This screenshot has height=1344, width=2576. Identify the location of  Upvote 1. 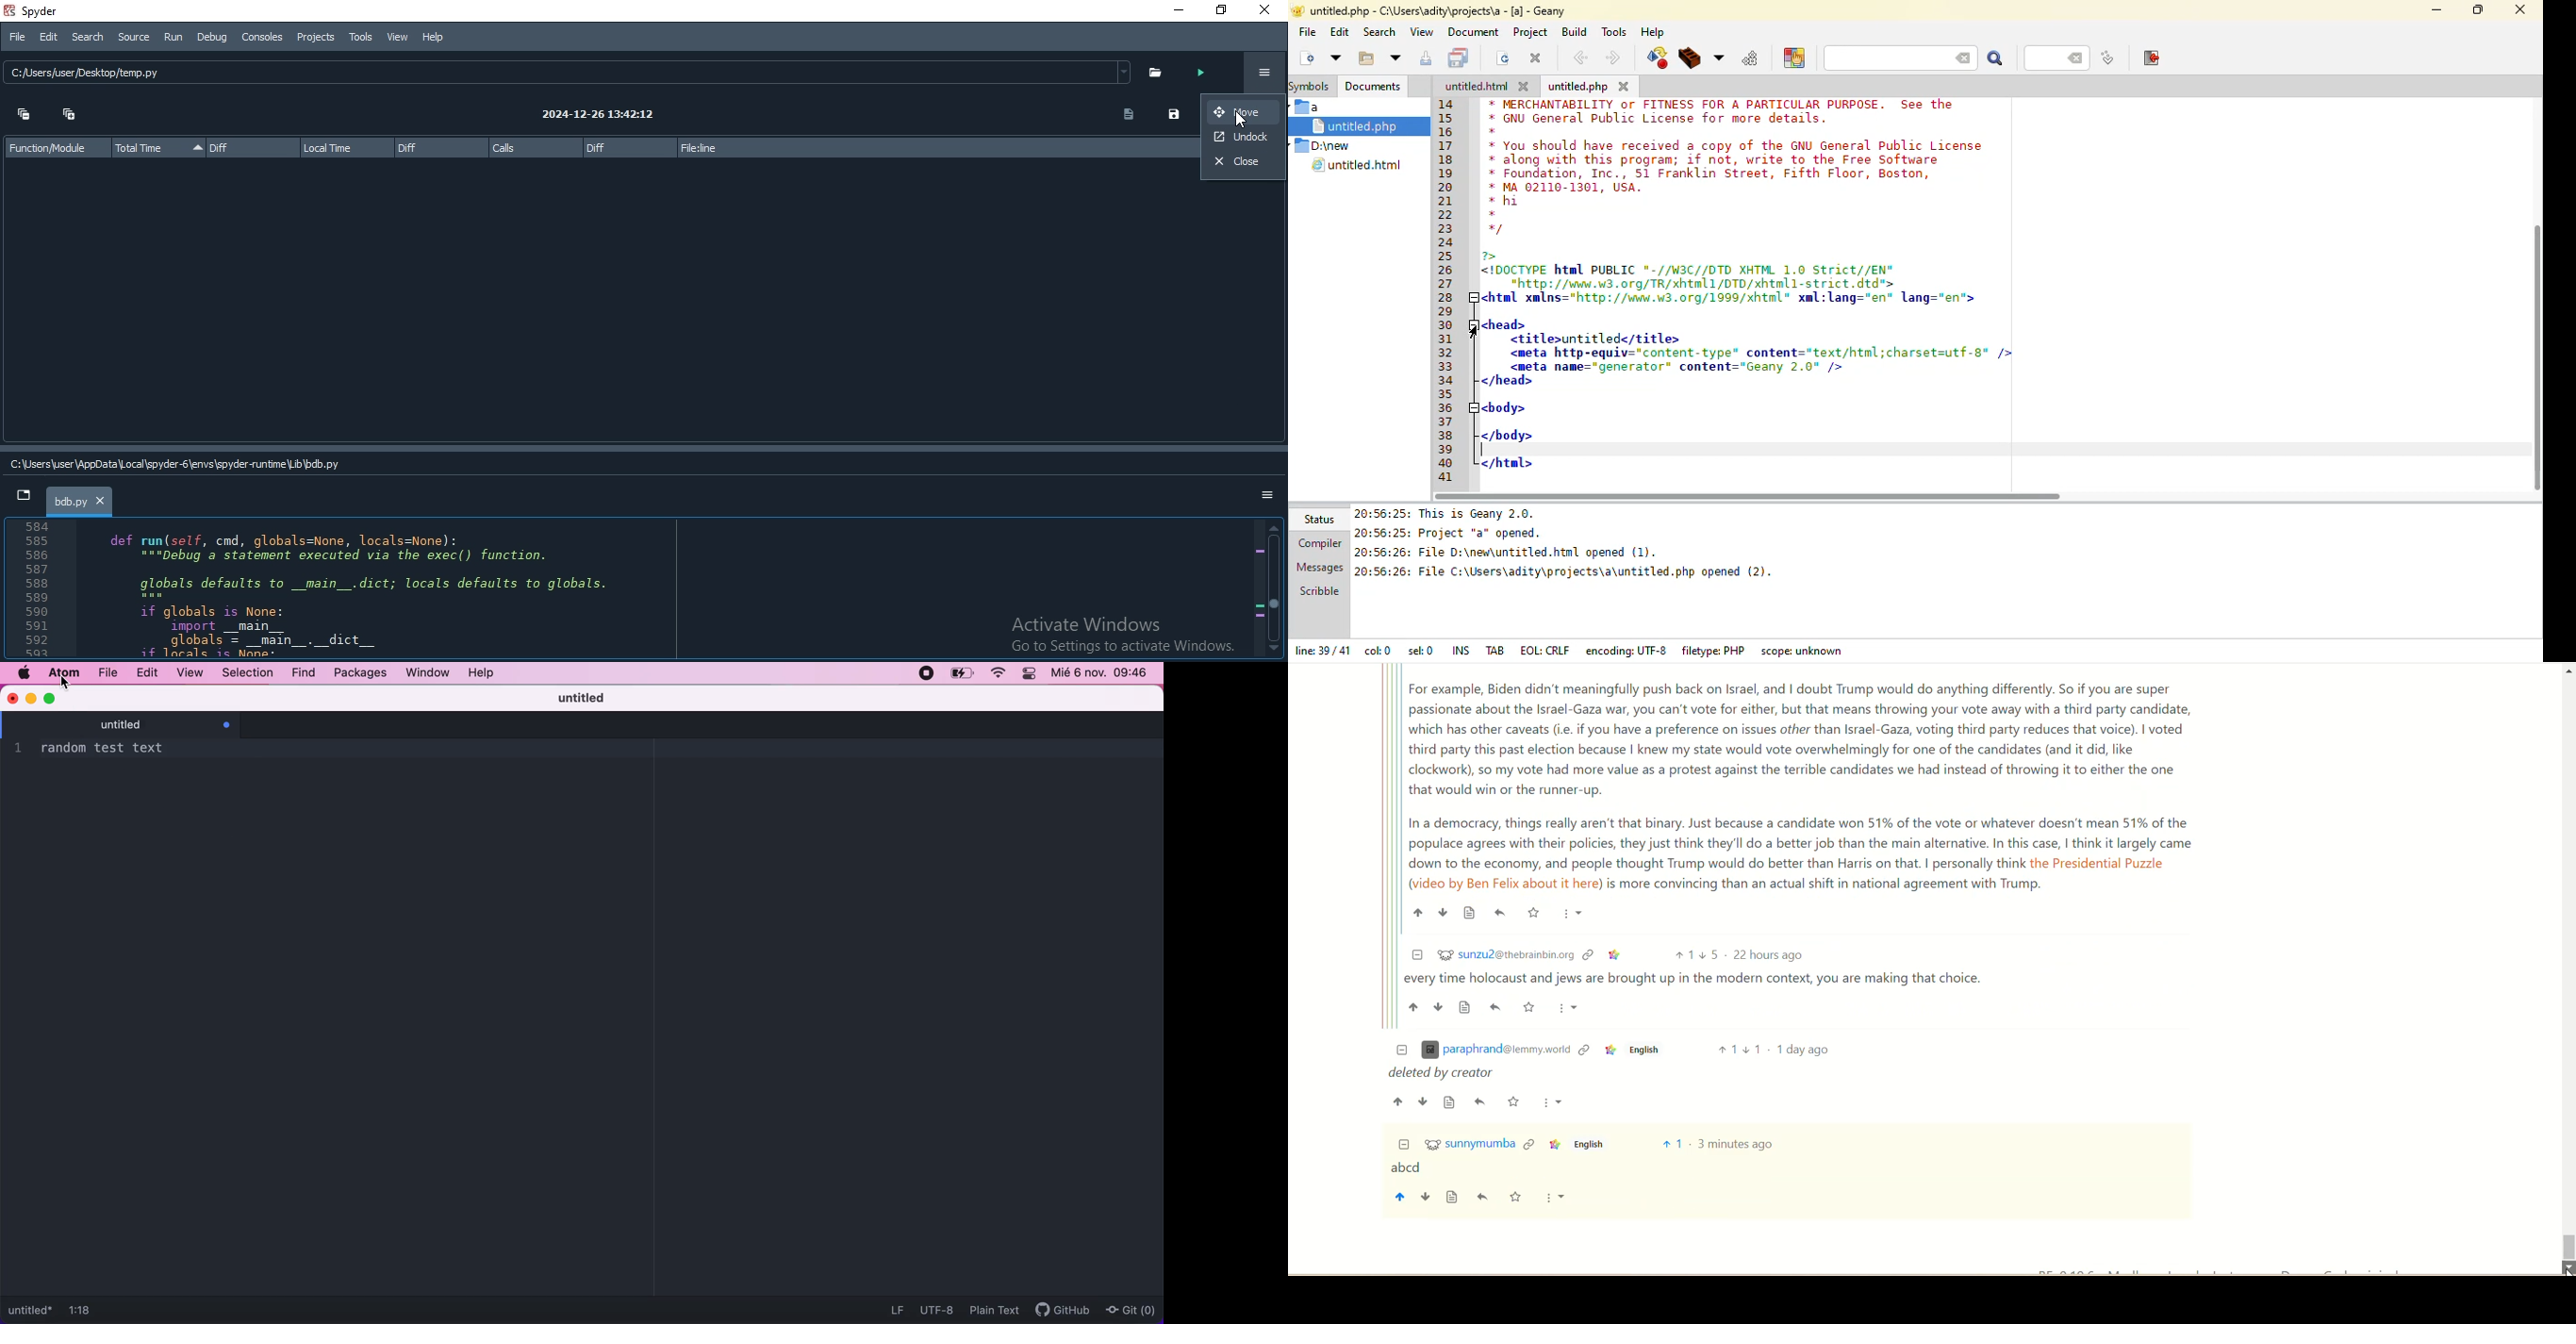
(1727, 1050).